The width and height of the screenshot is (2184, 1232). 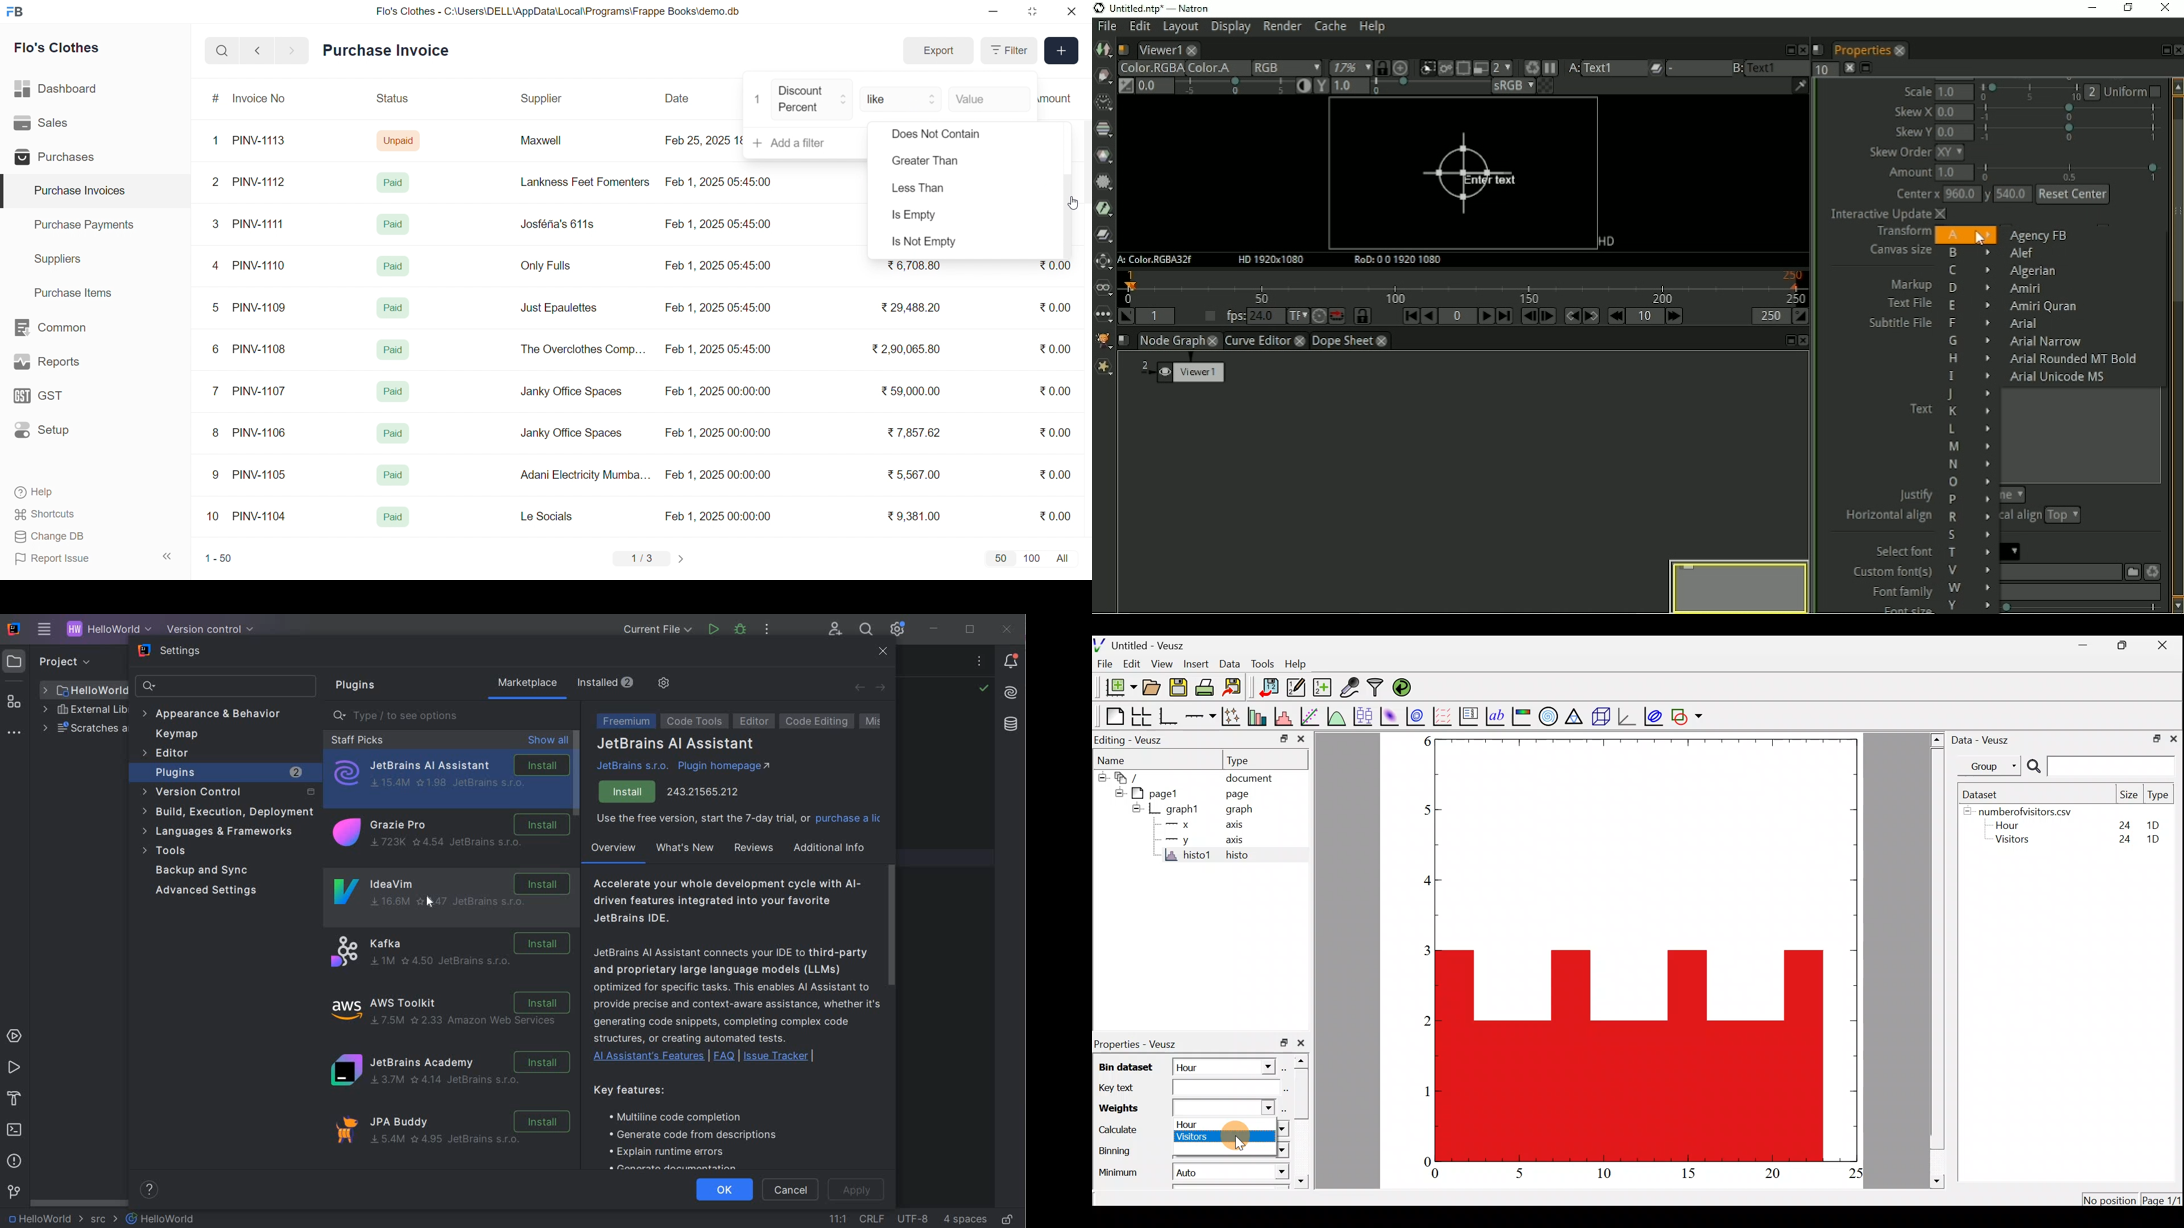 What do you see at coordinates (264, 142) in the screenshot?
I see `PINV-1113` at bounding box center [264, 142].